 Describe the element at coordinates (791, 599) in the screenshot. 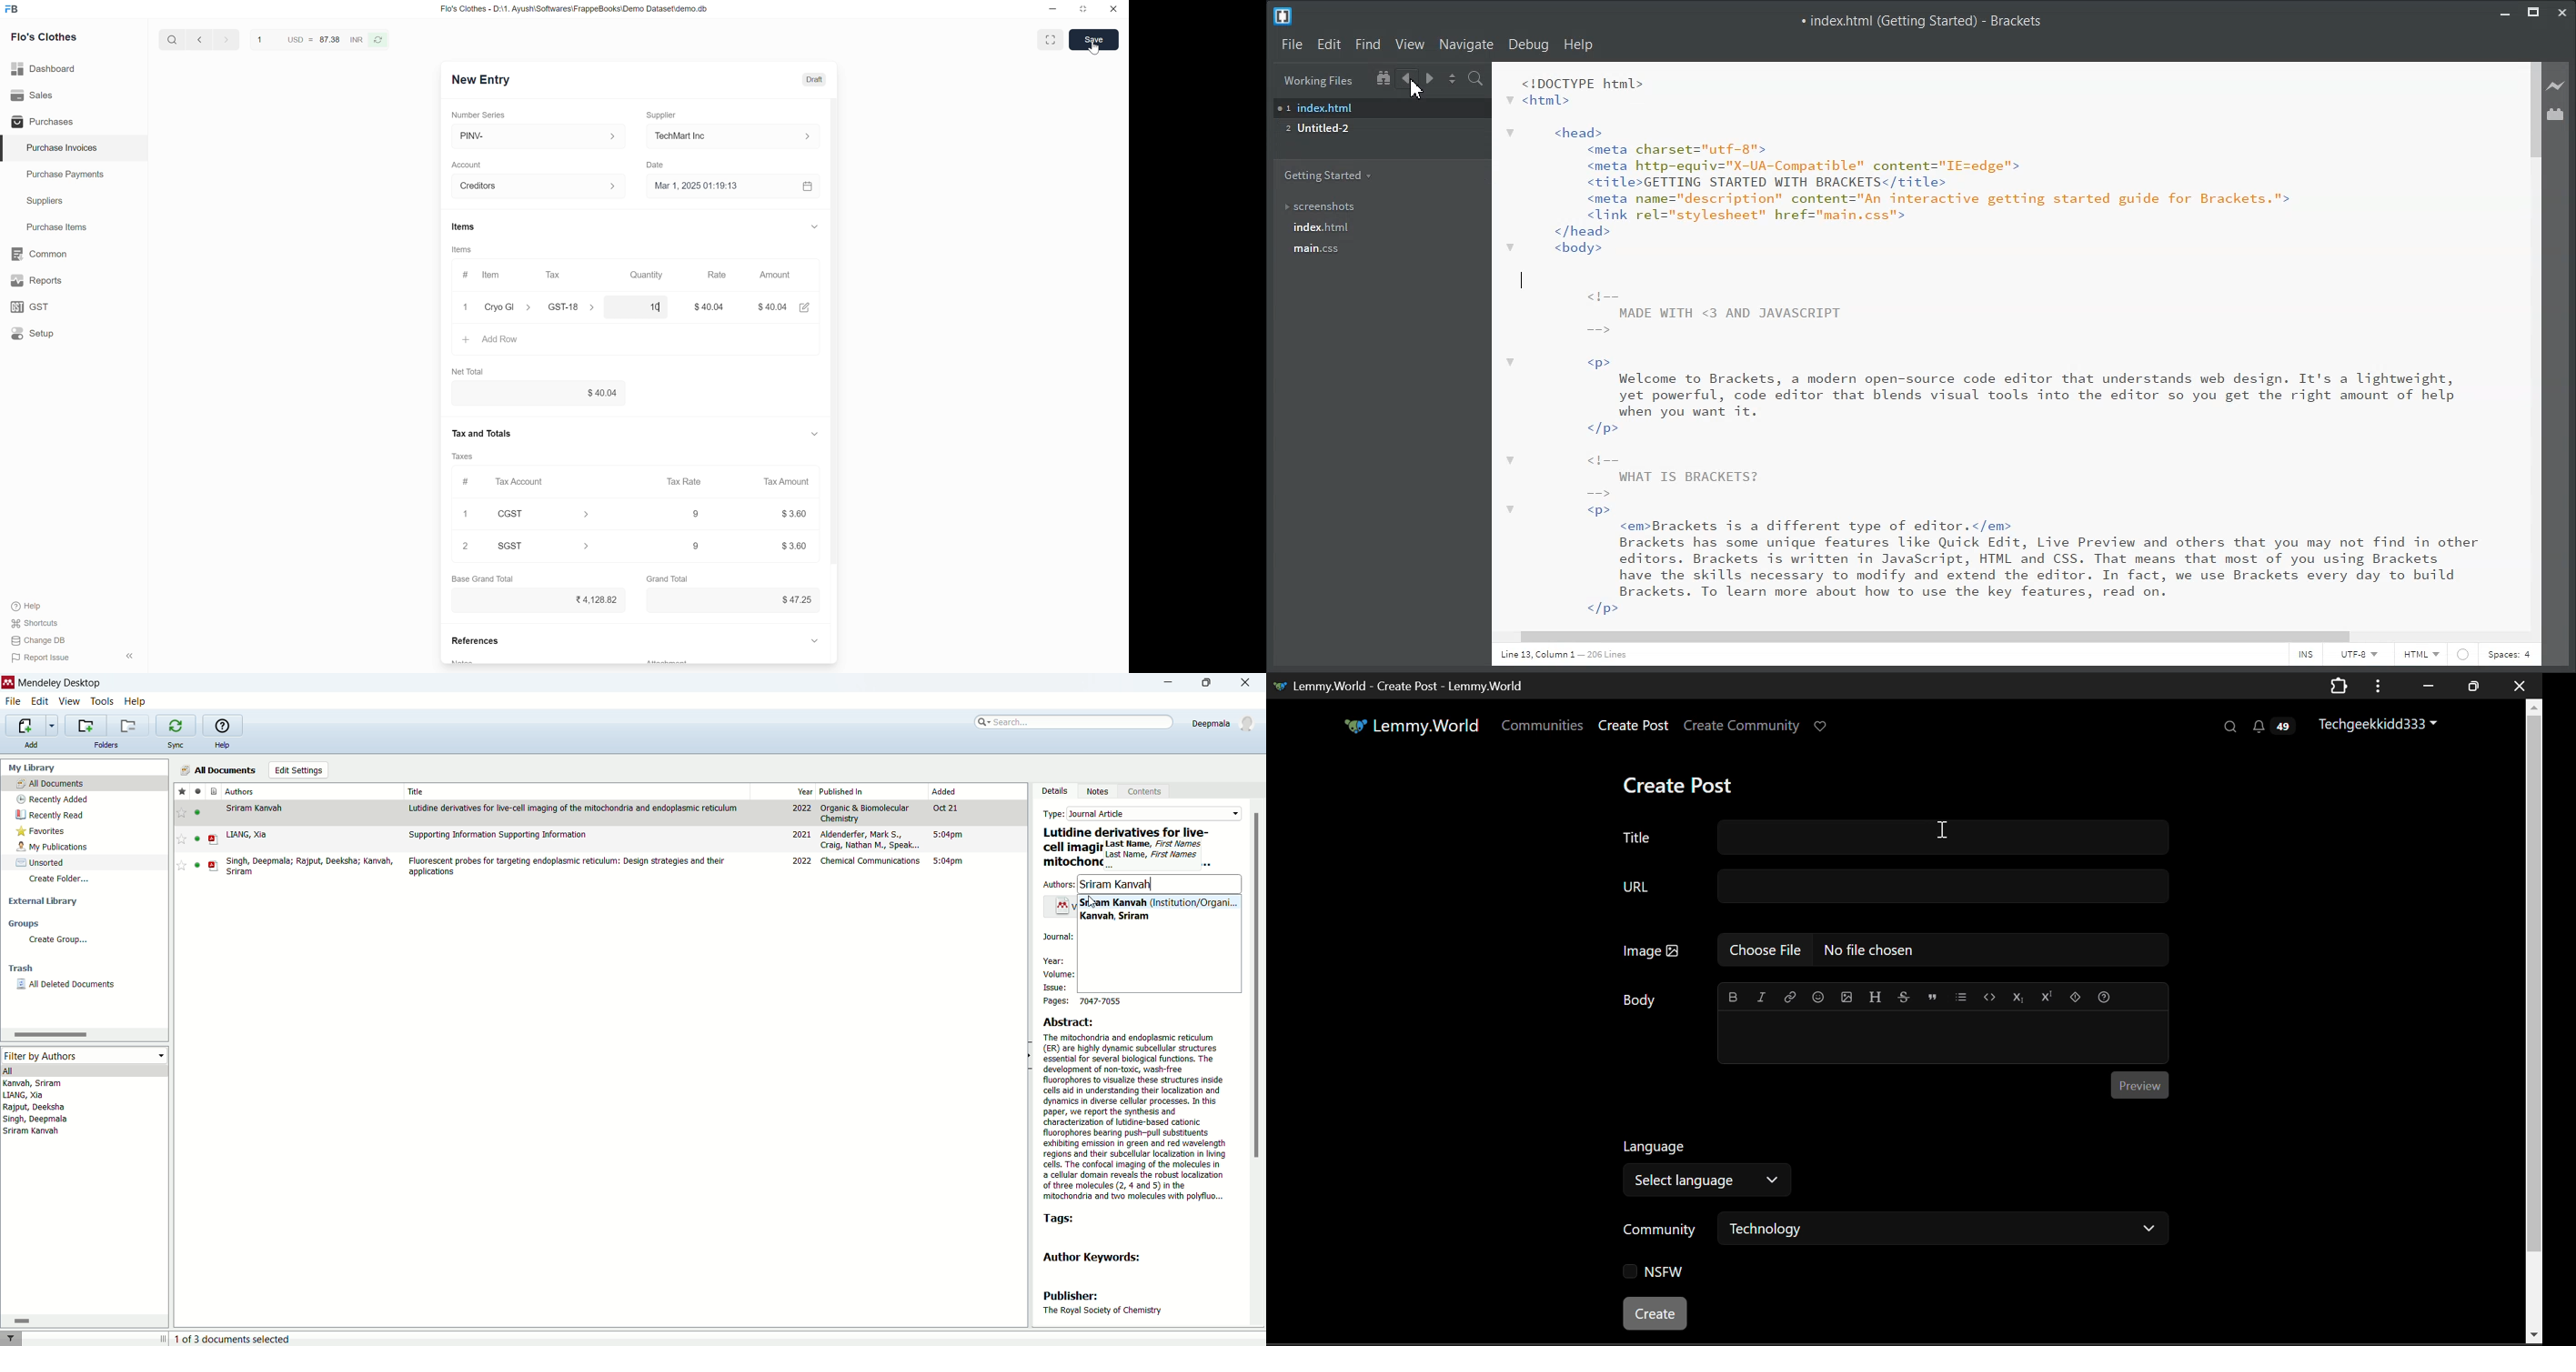

I see `$47.25` at that location.